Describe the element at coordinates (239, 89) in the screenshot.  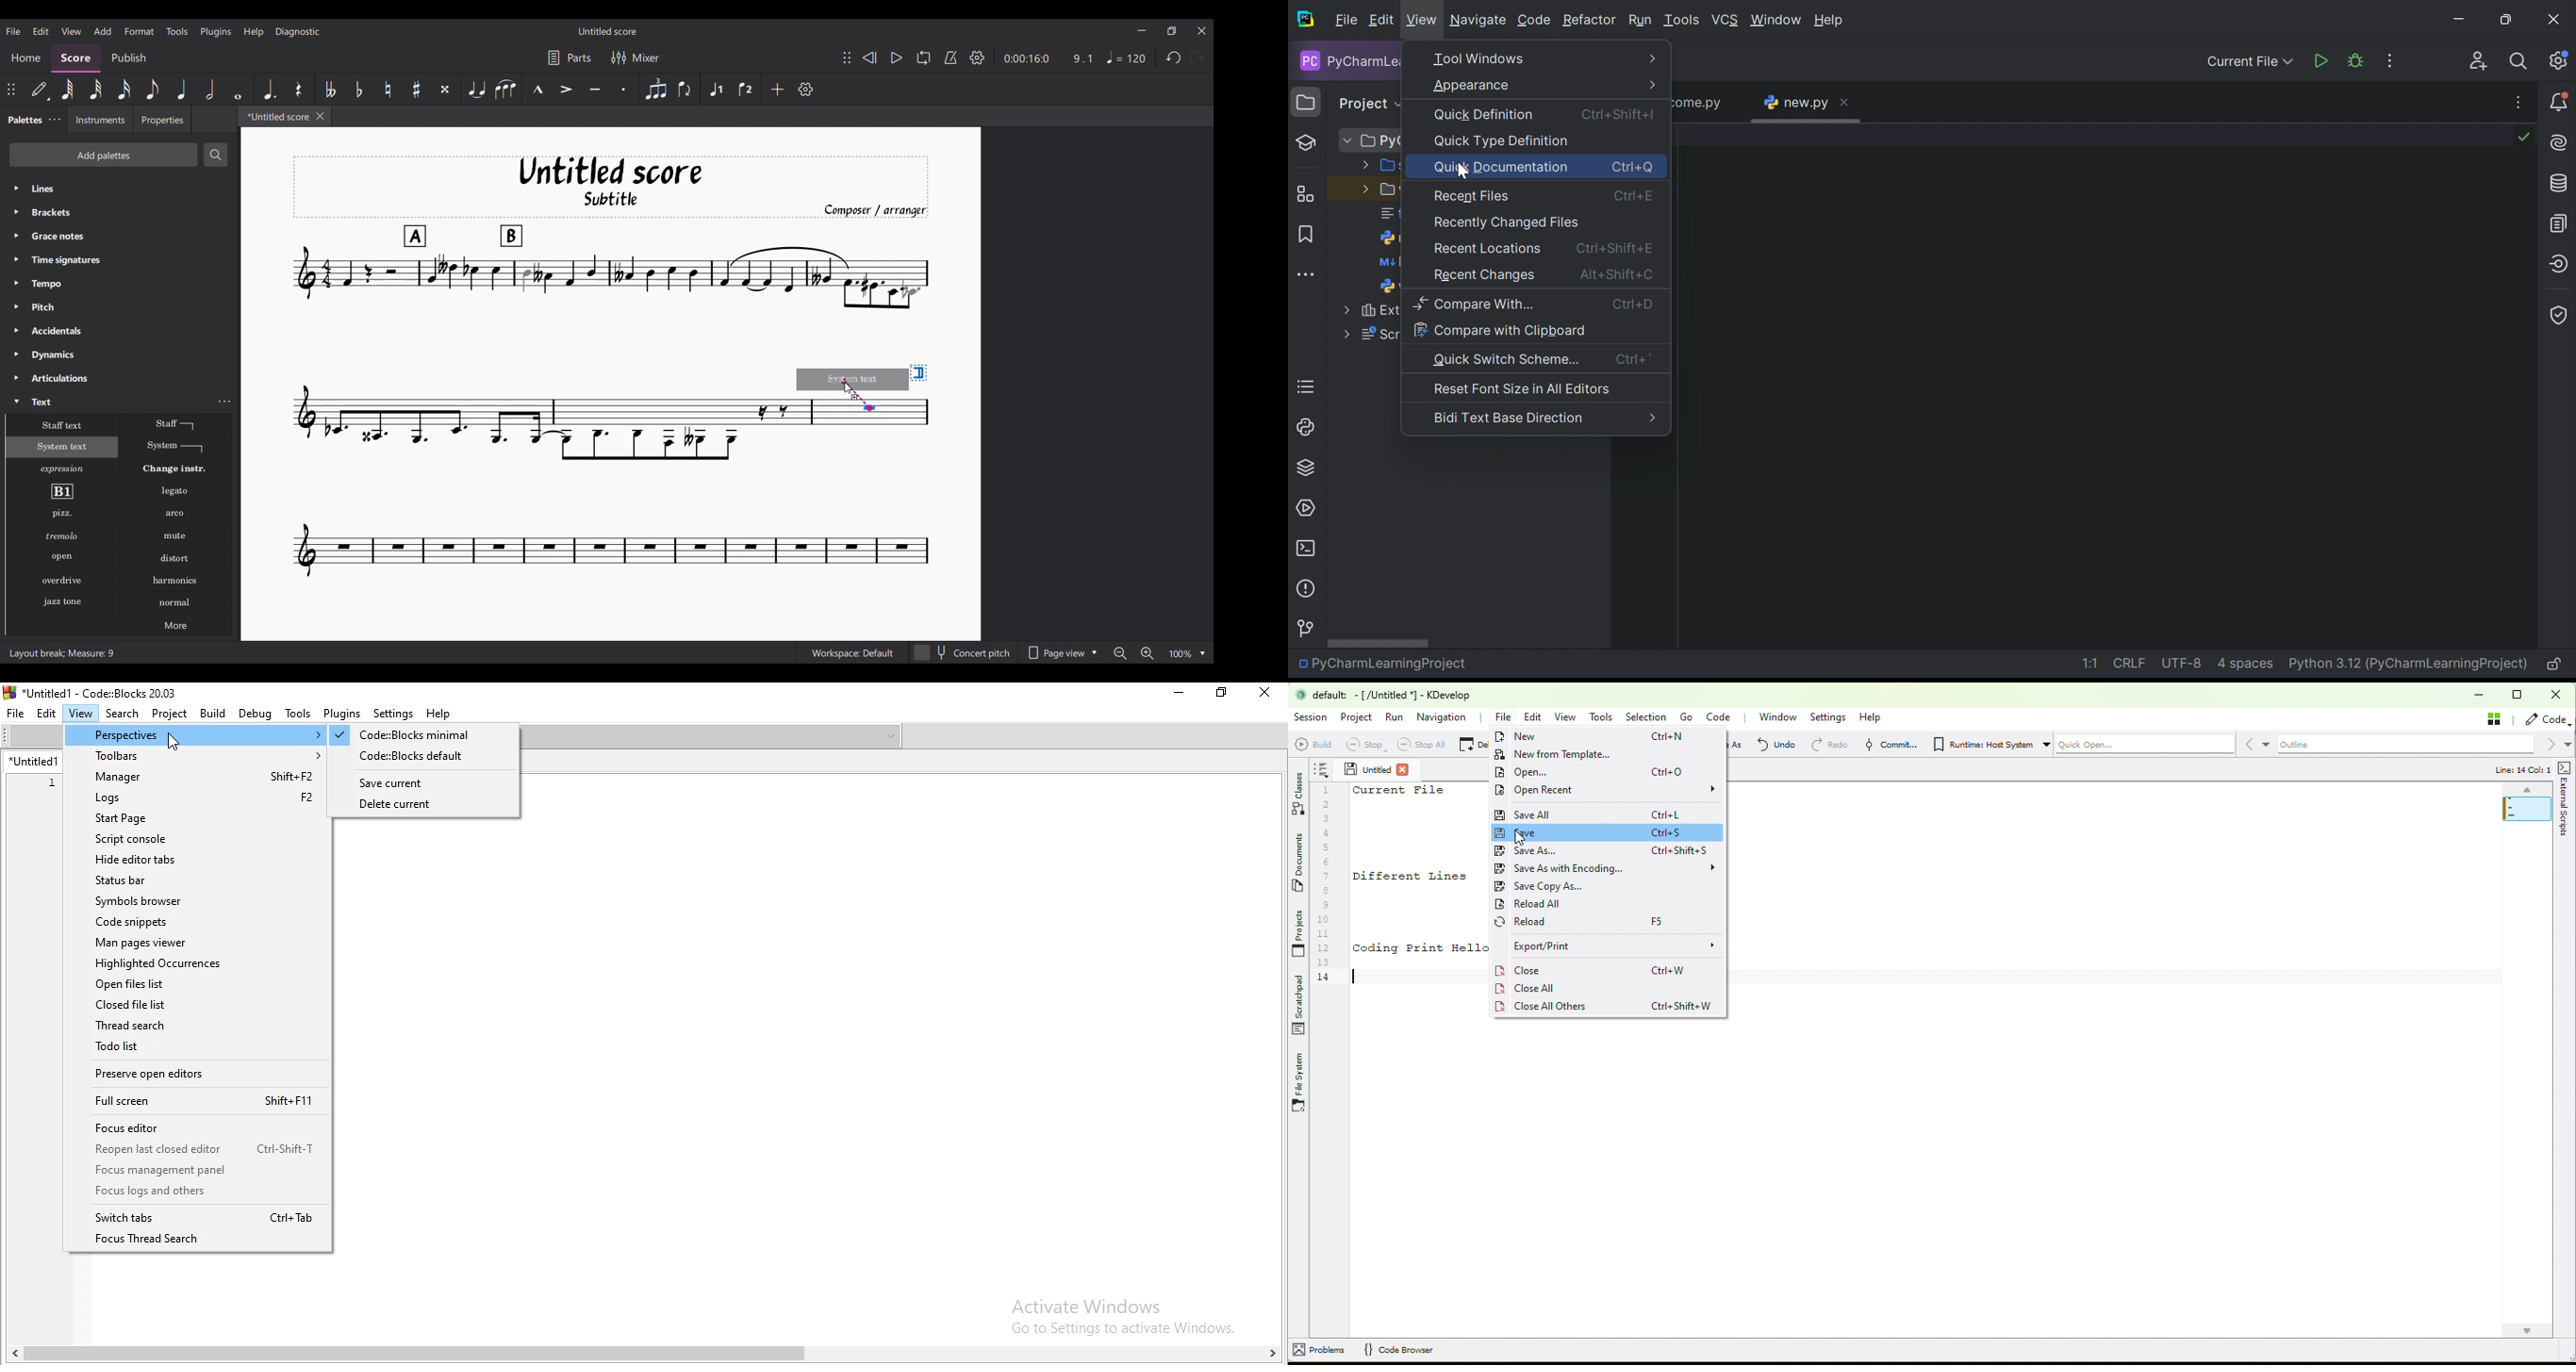
I see `Whole note` at that location.